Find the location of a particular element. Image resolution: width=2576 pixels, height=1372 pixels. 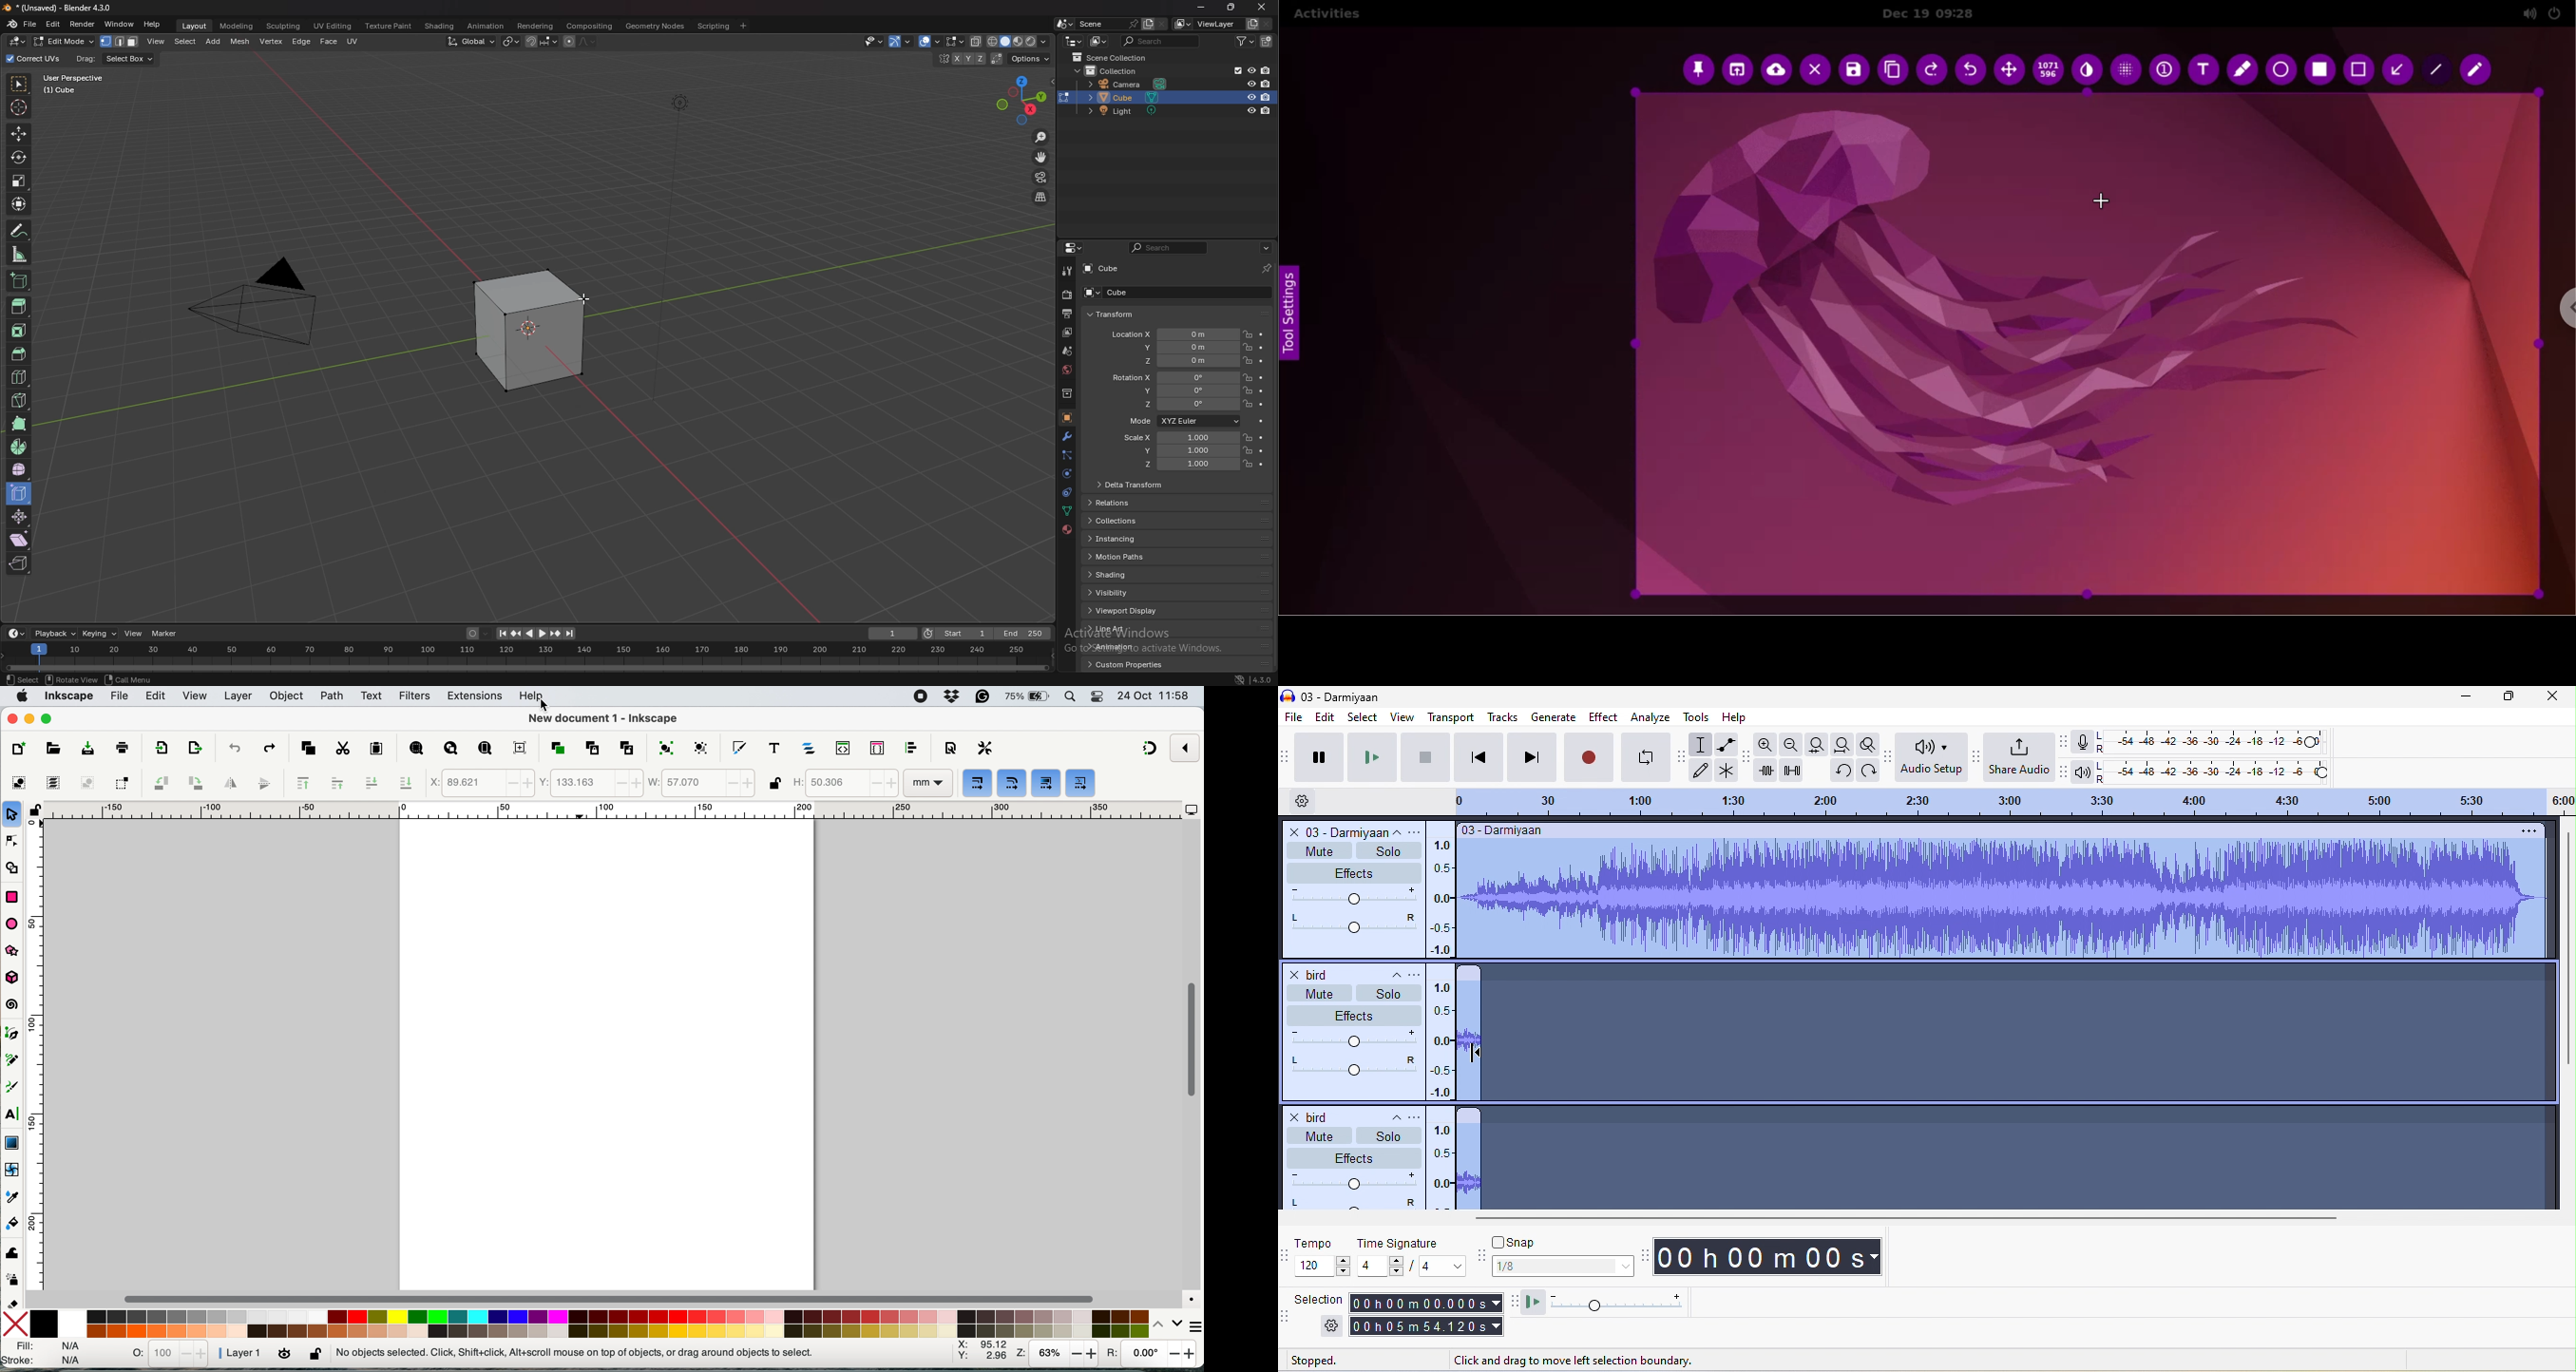

3d box tool is located at coordinates (12, 978).